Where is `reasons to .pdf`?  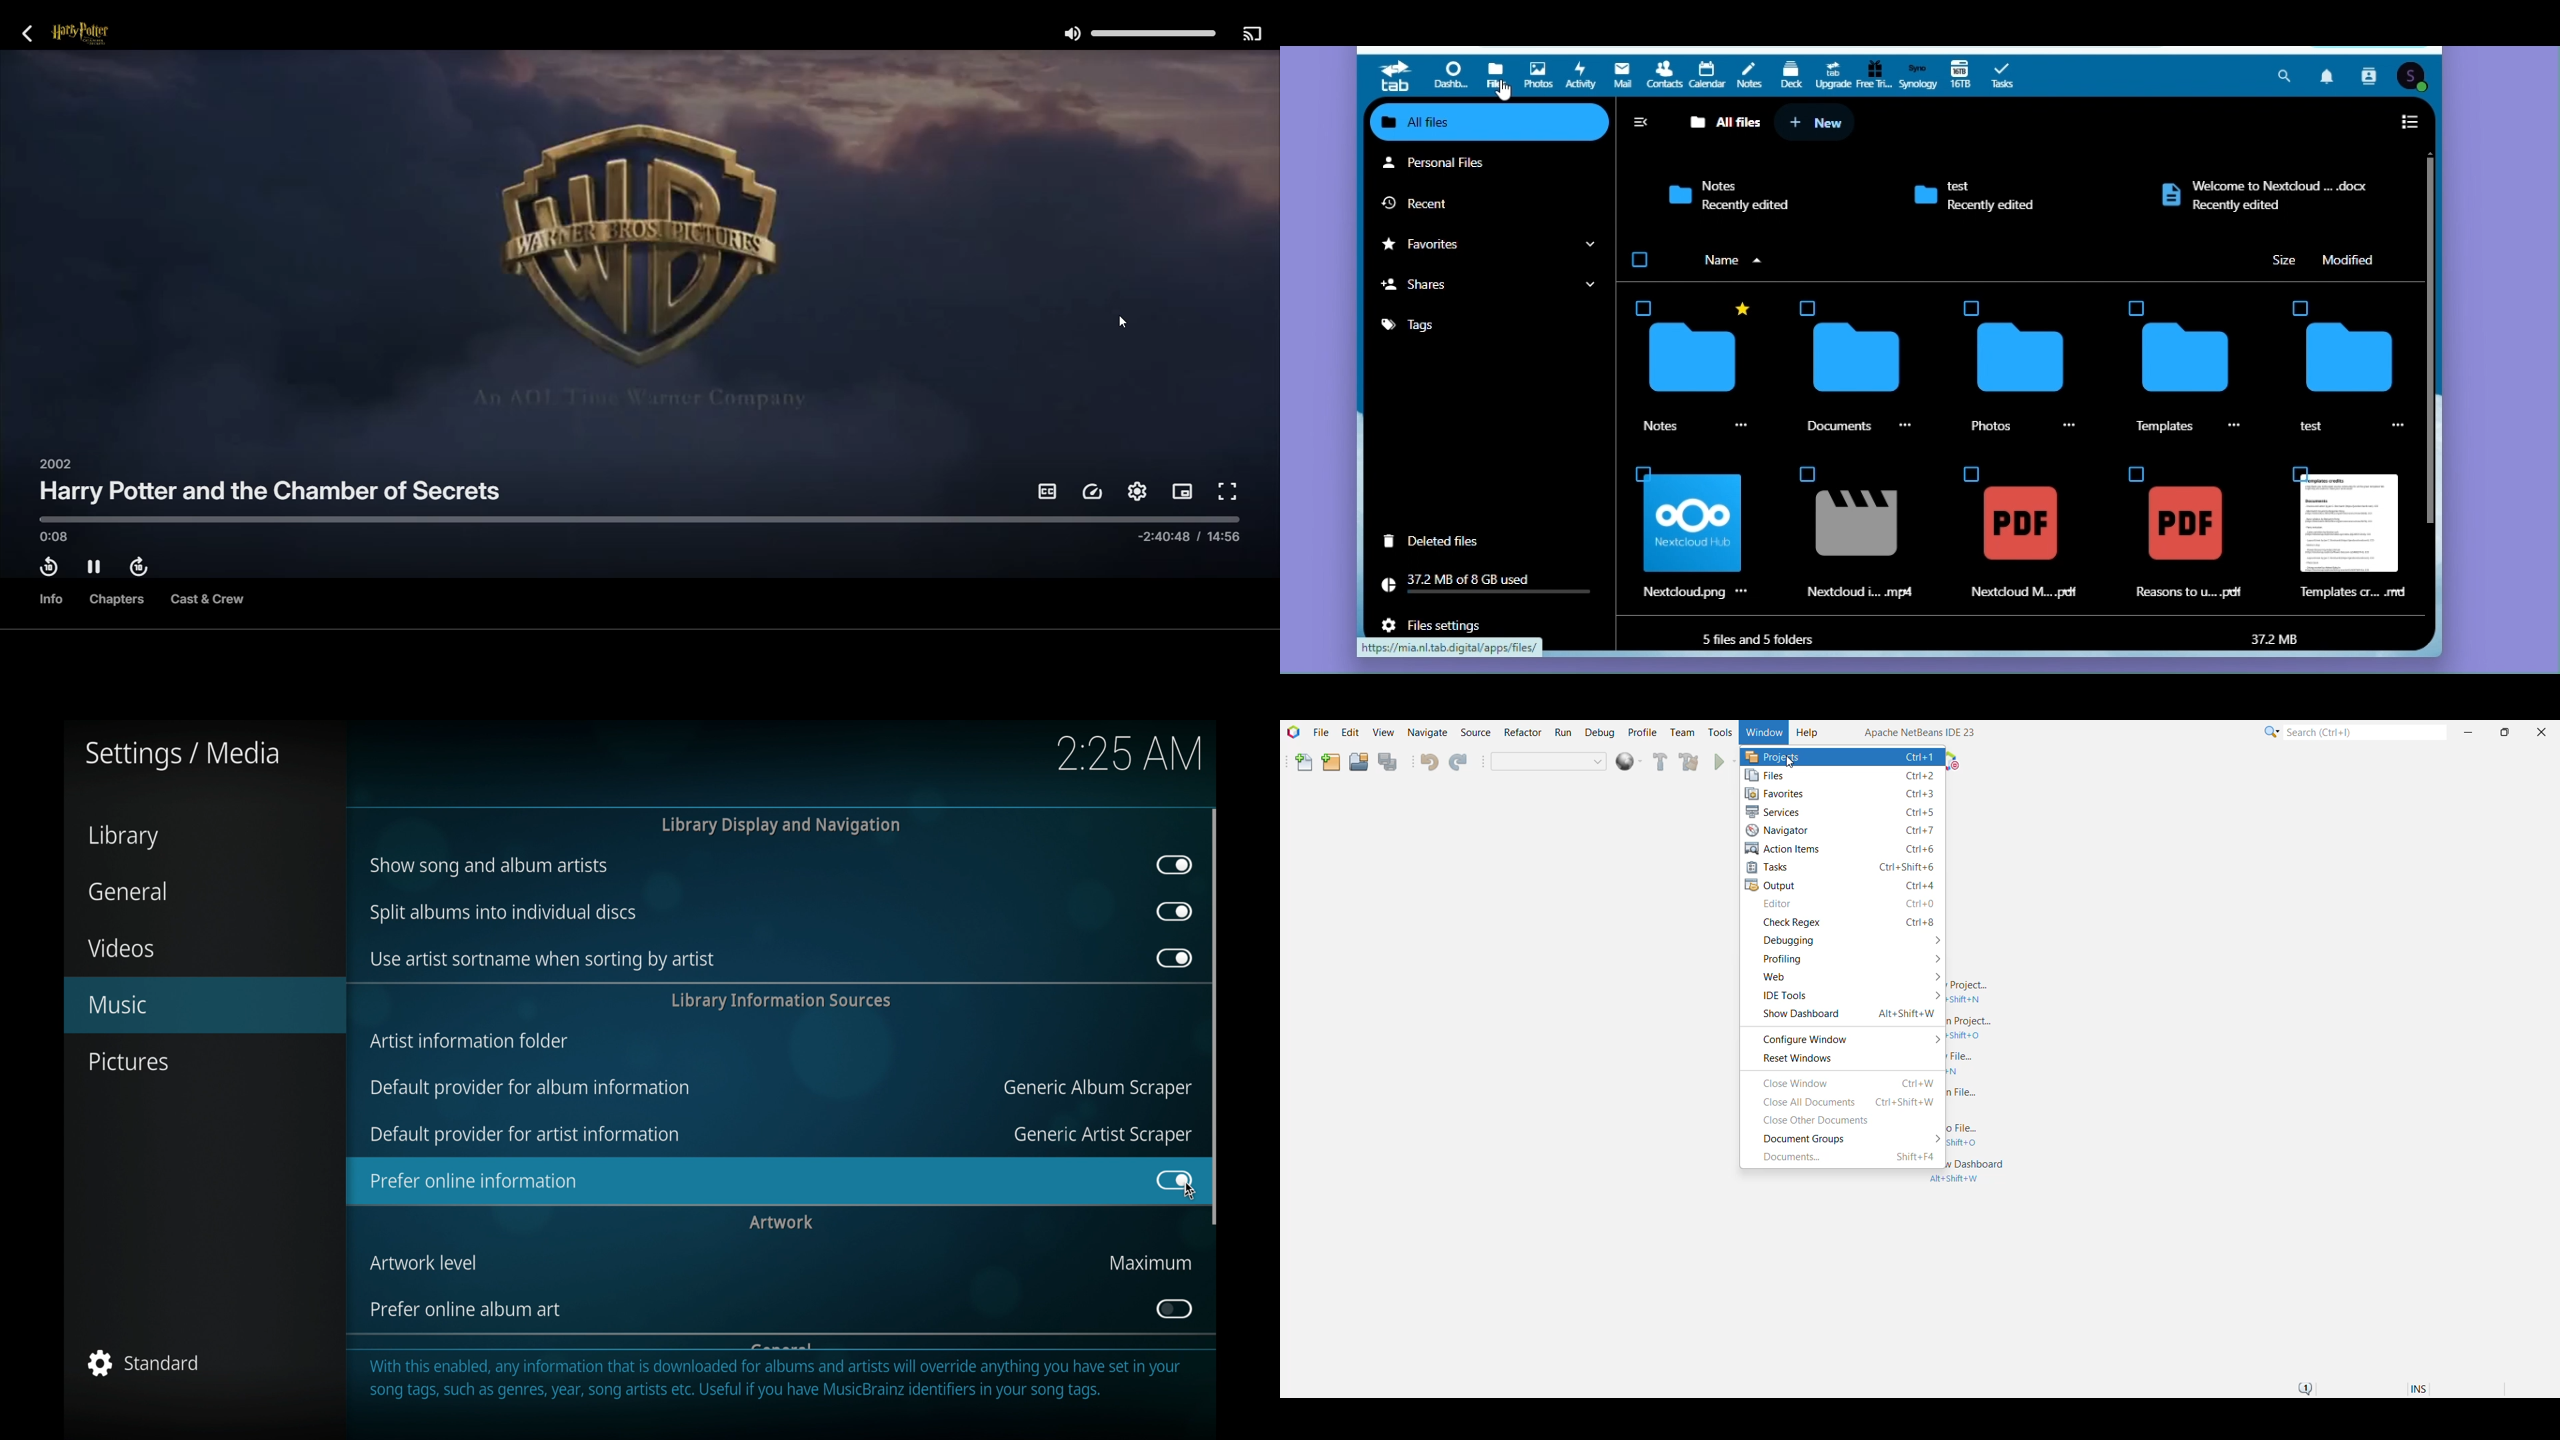
reasons to .pdf is located at coordinates (2195, 538).